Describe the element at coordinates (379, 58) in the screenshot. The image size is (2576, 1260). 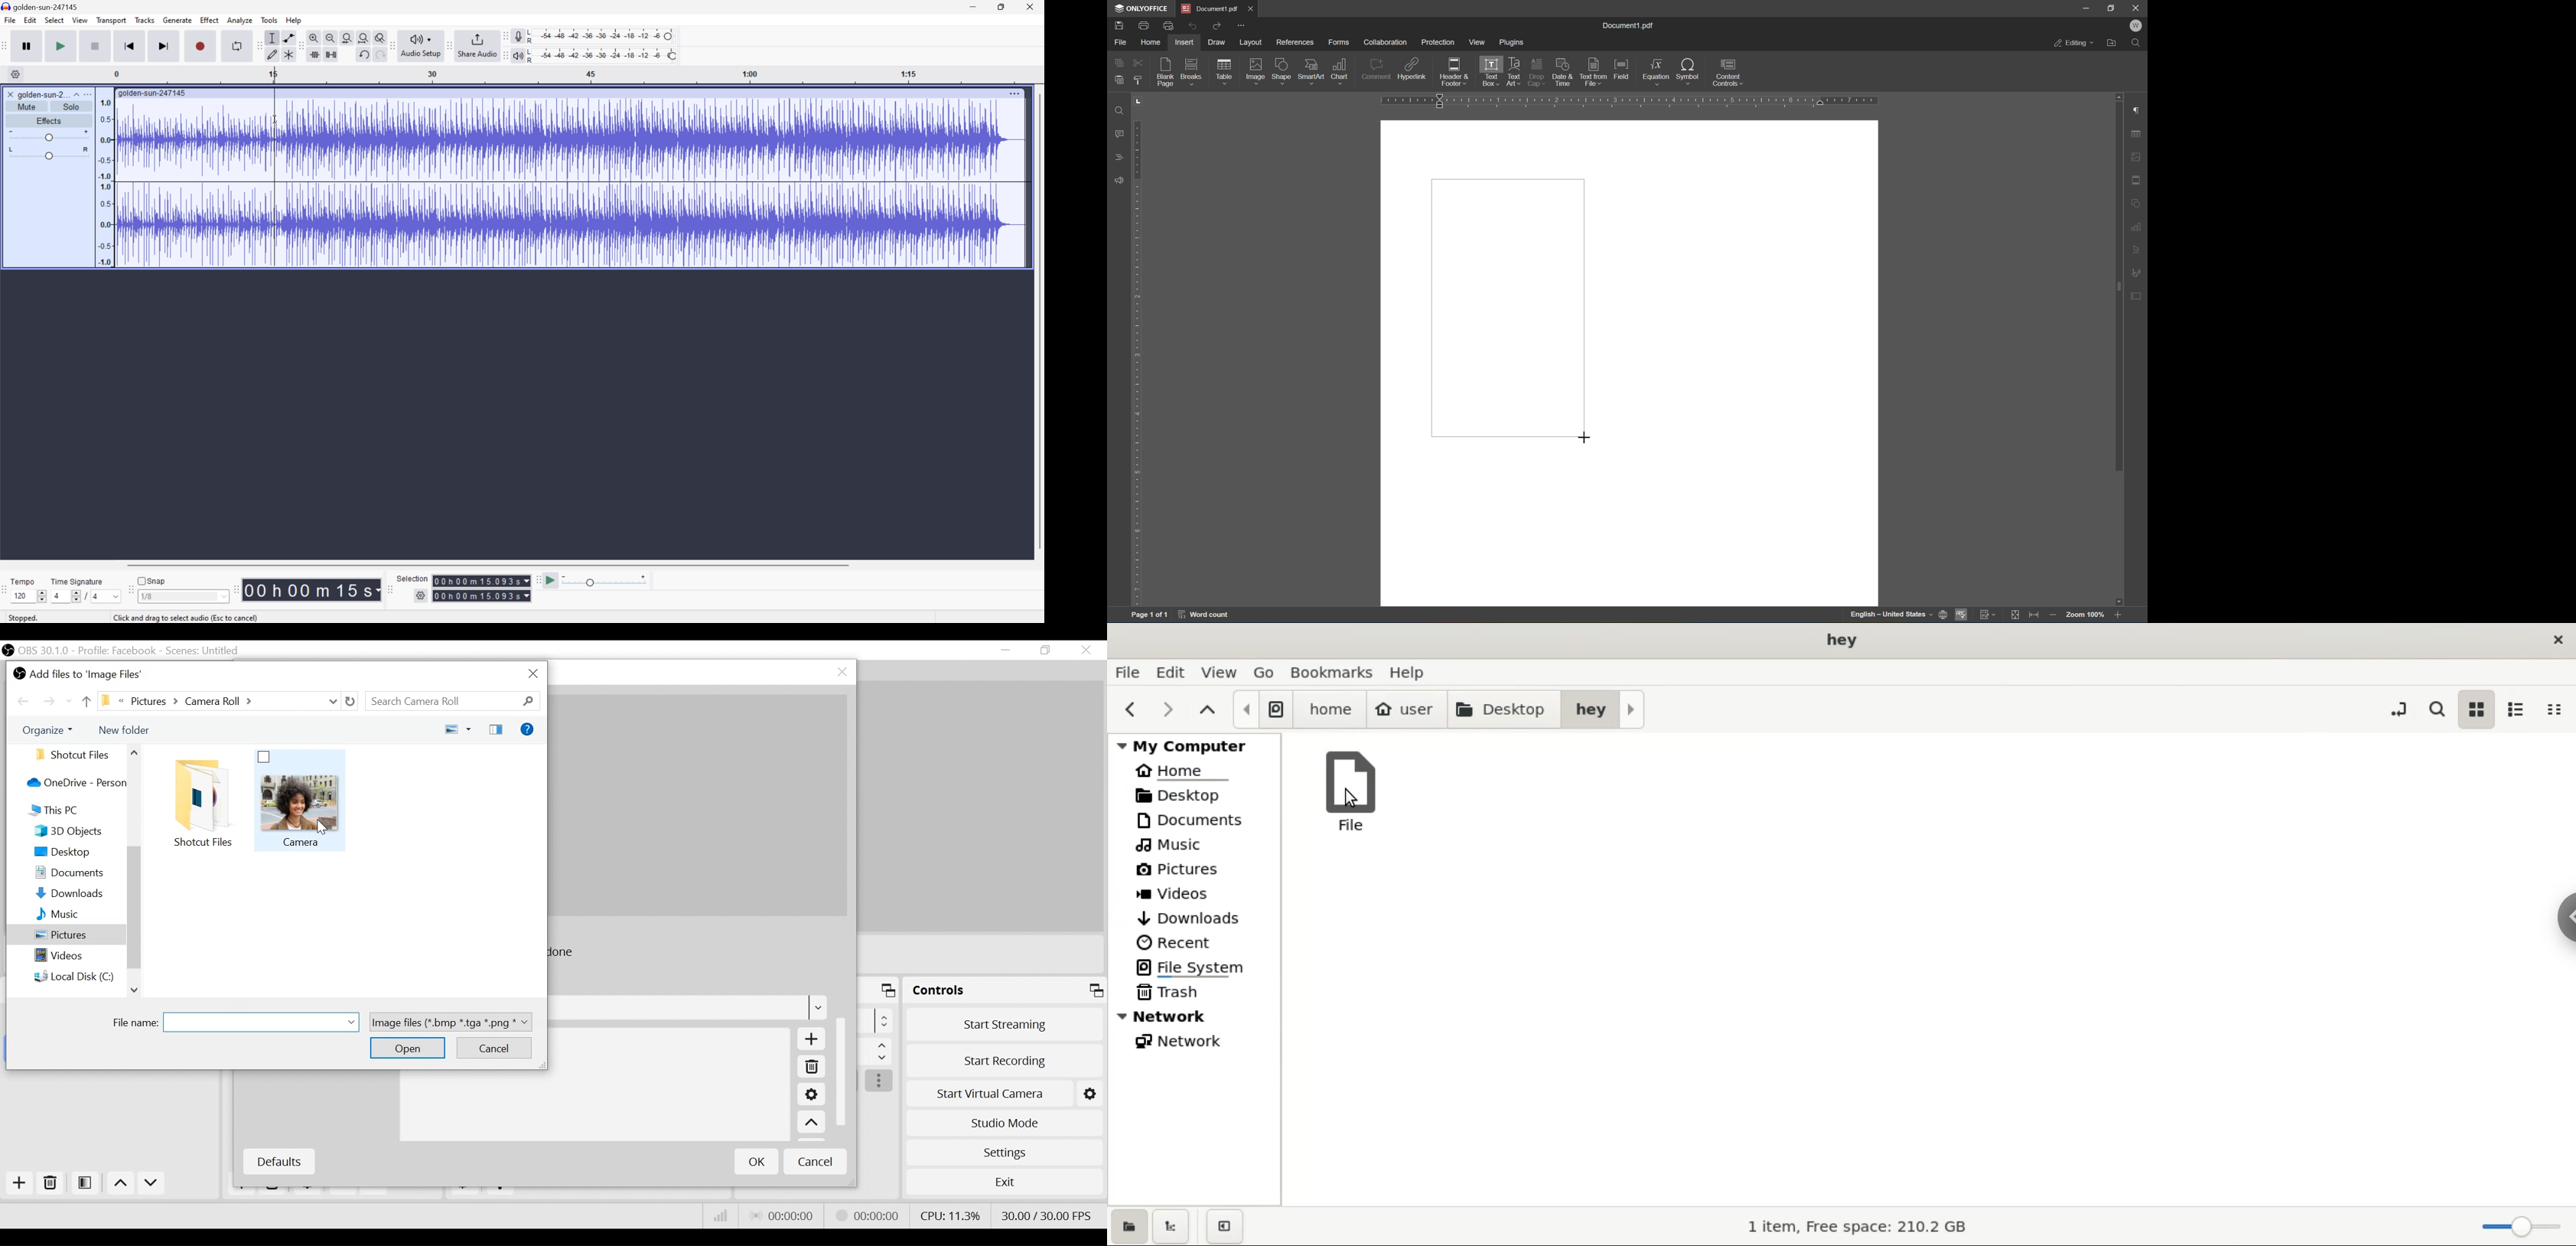
I see `Redo` at that location.